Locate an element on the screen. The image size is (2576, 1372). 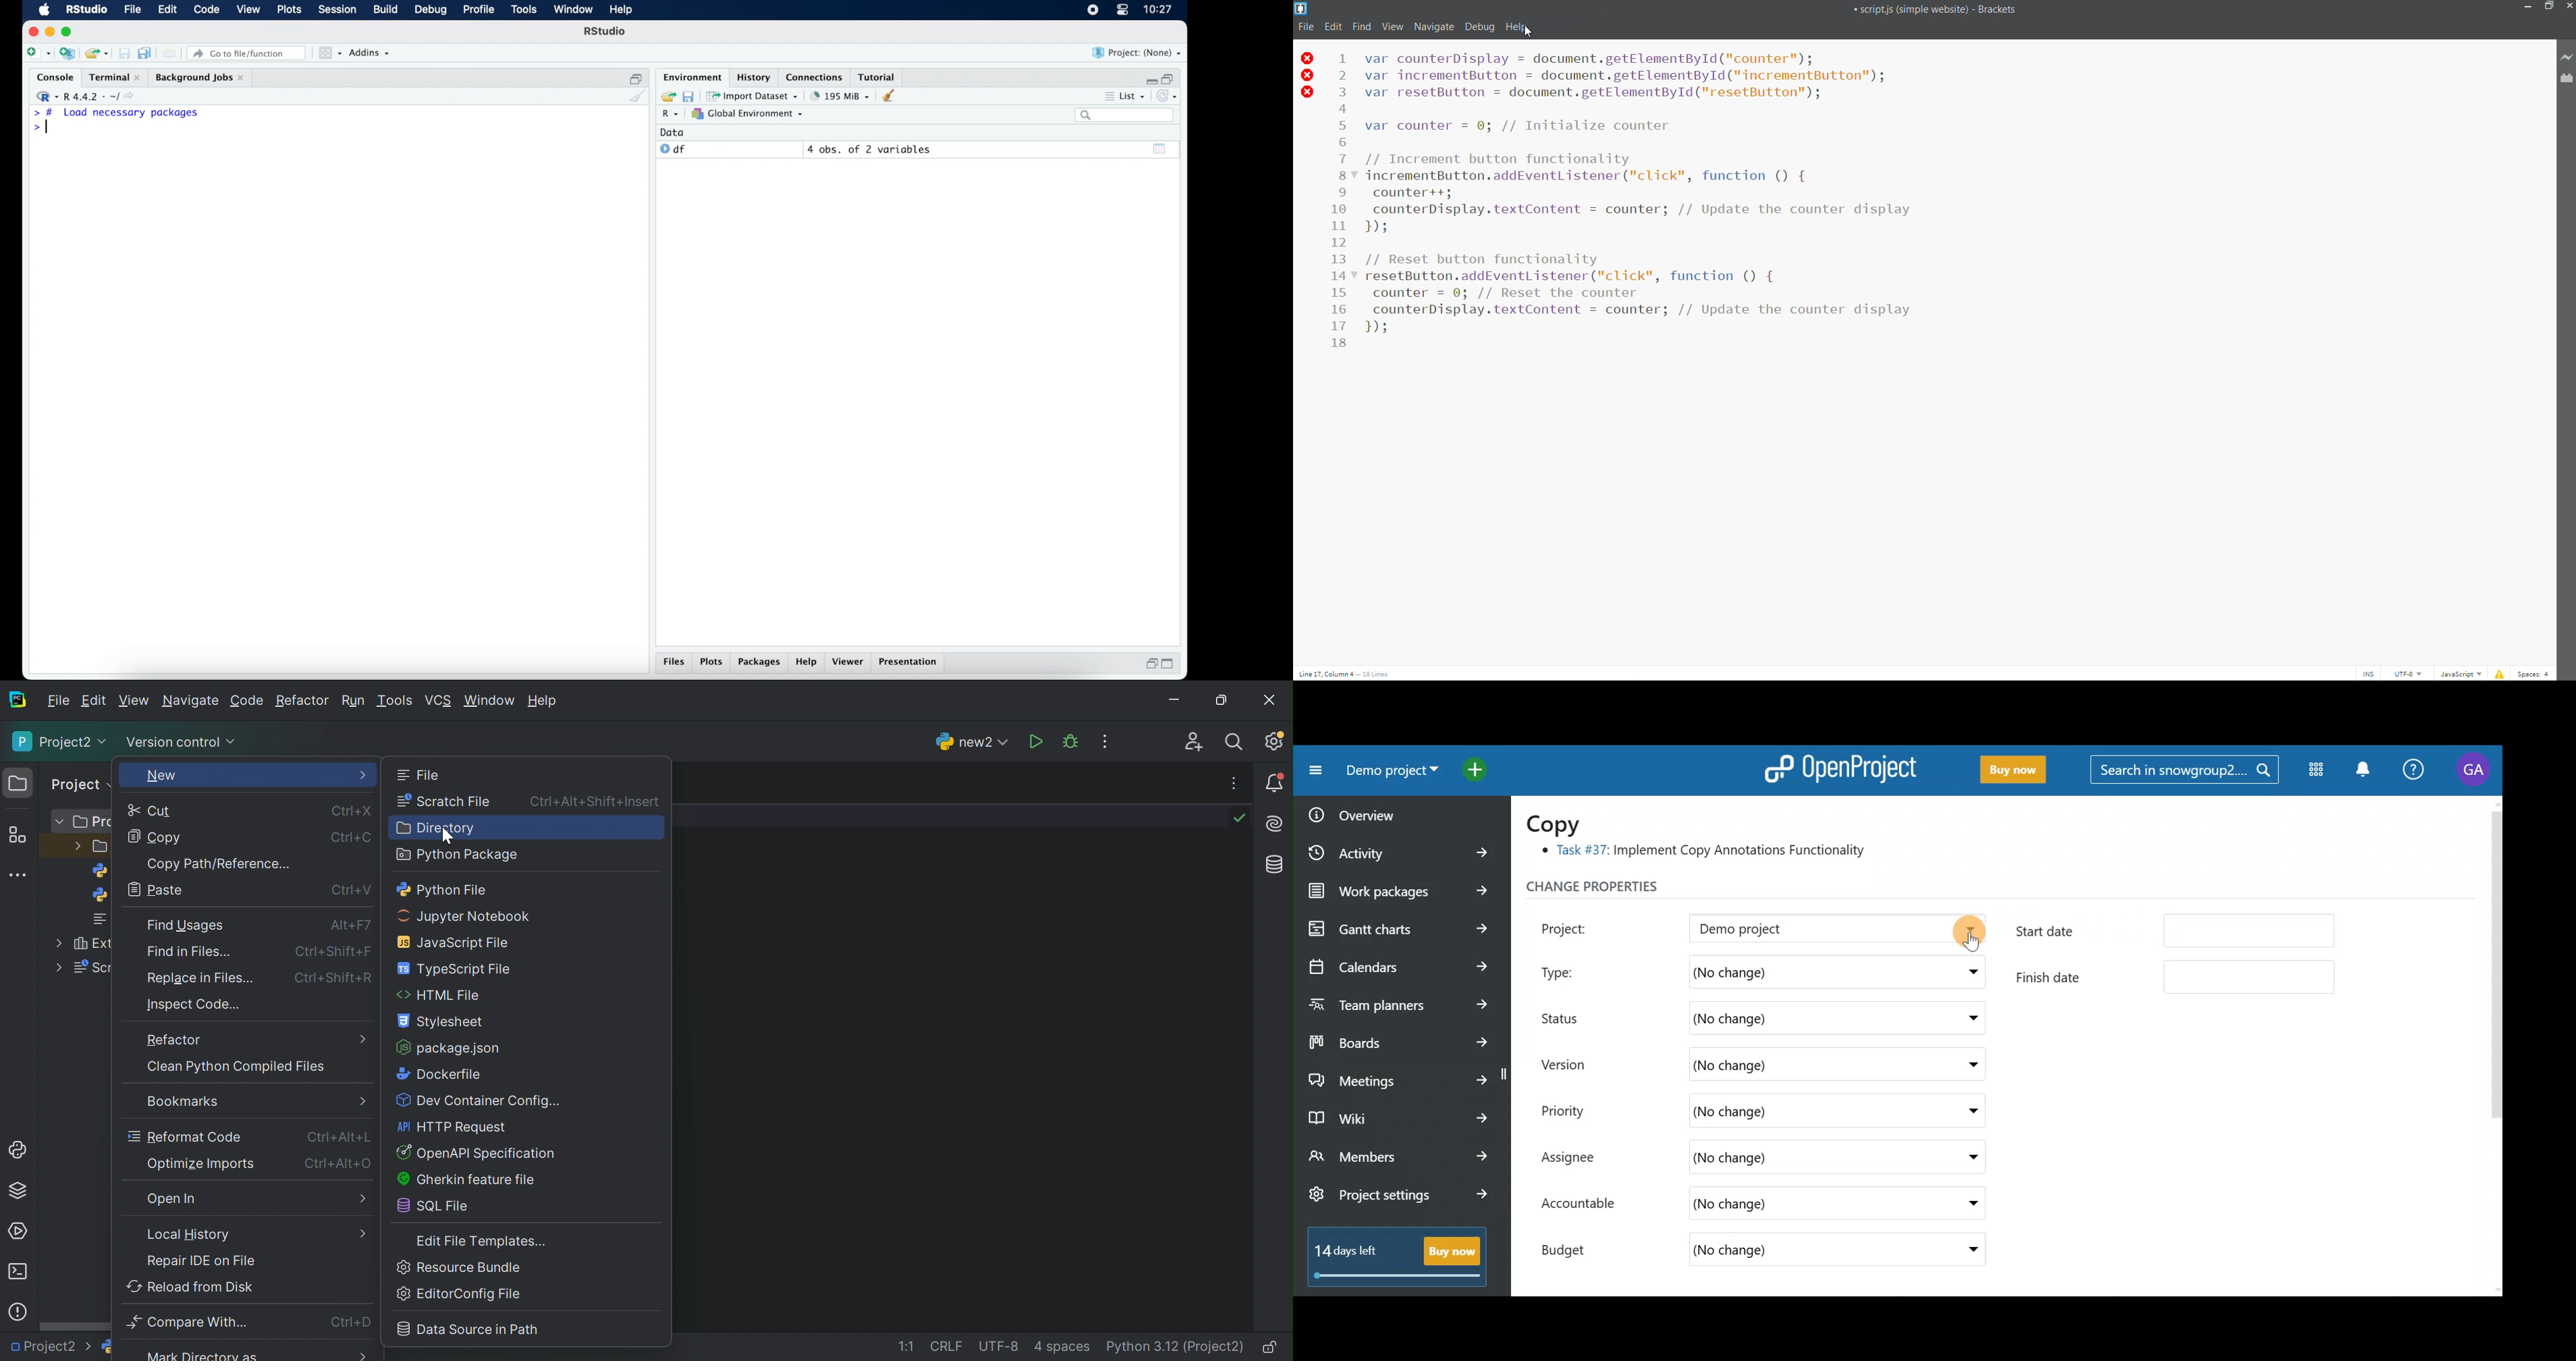
tutorial is located at coordinates (879, 76).